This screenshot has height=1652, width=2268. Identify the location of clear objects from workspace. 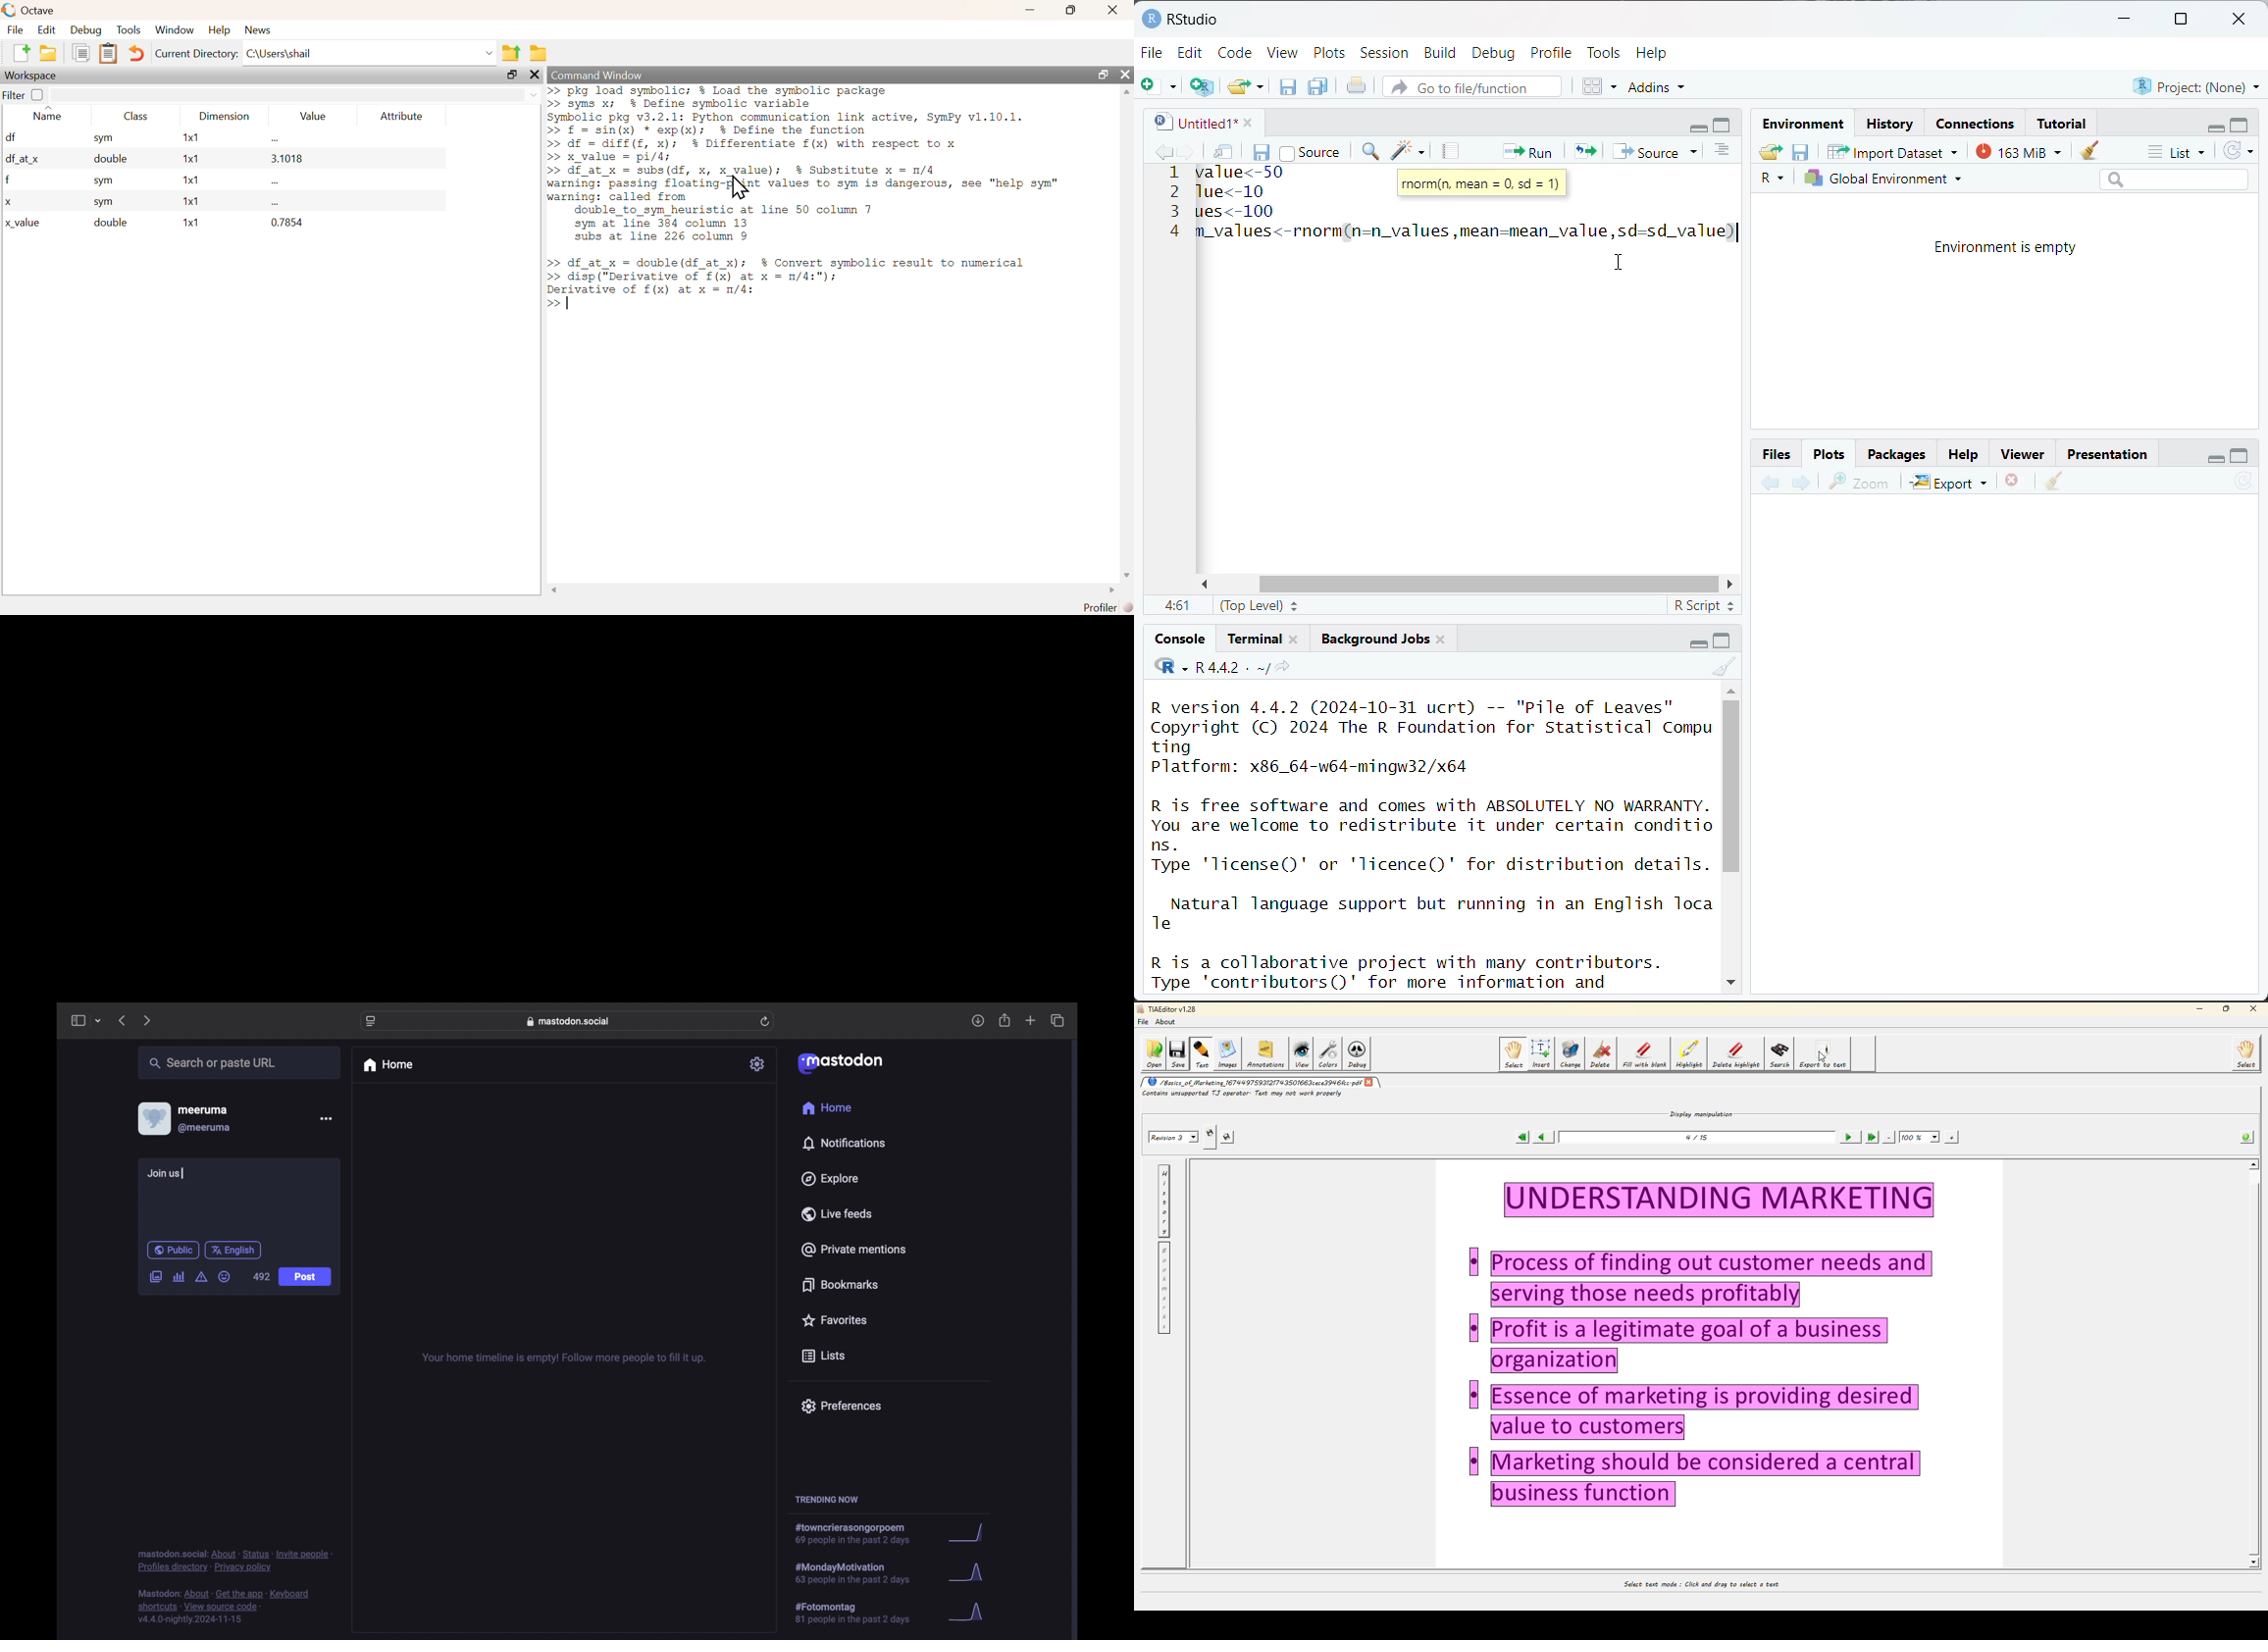
(2085, 147).